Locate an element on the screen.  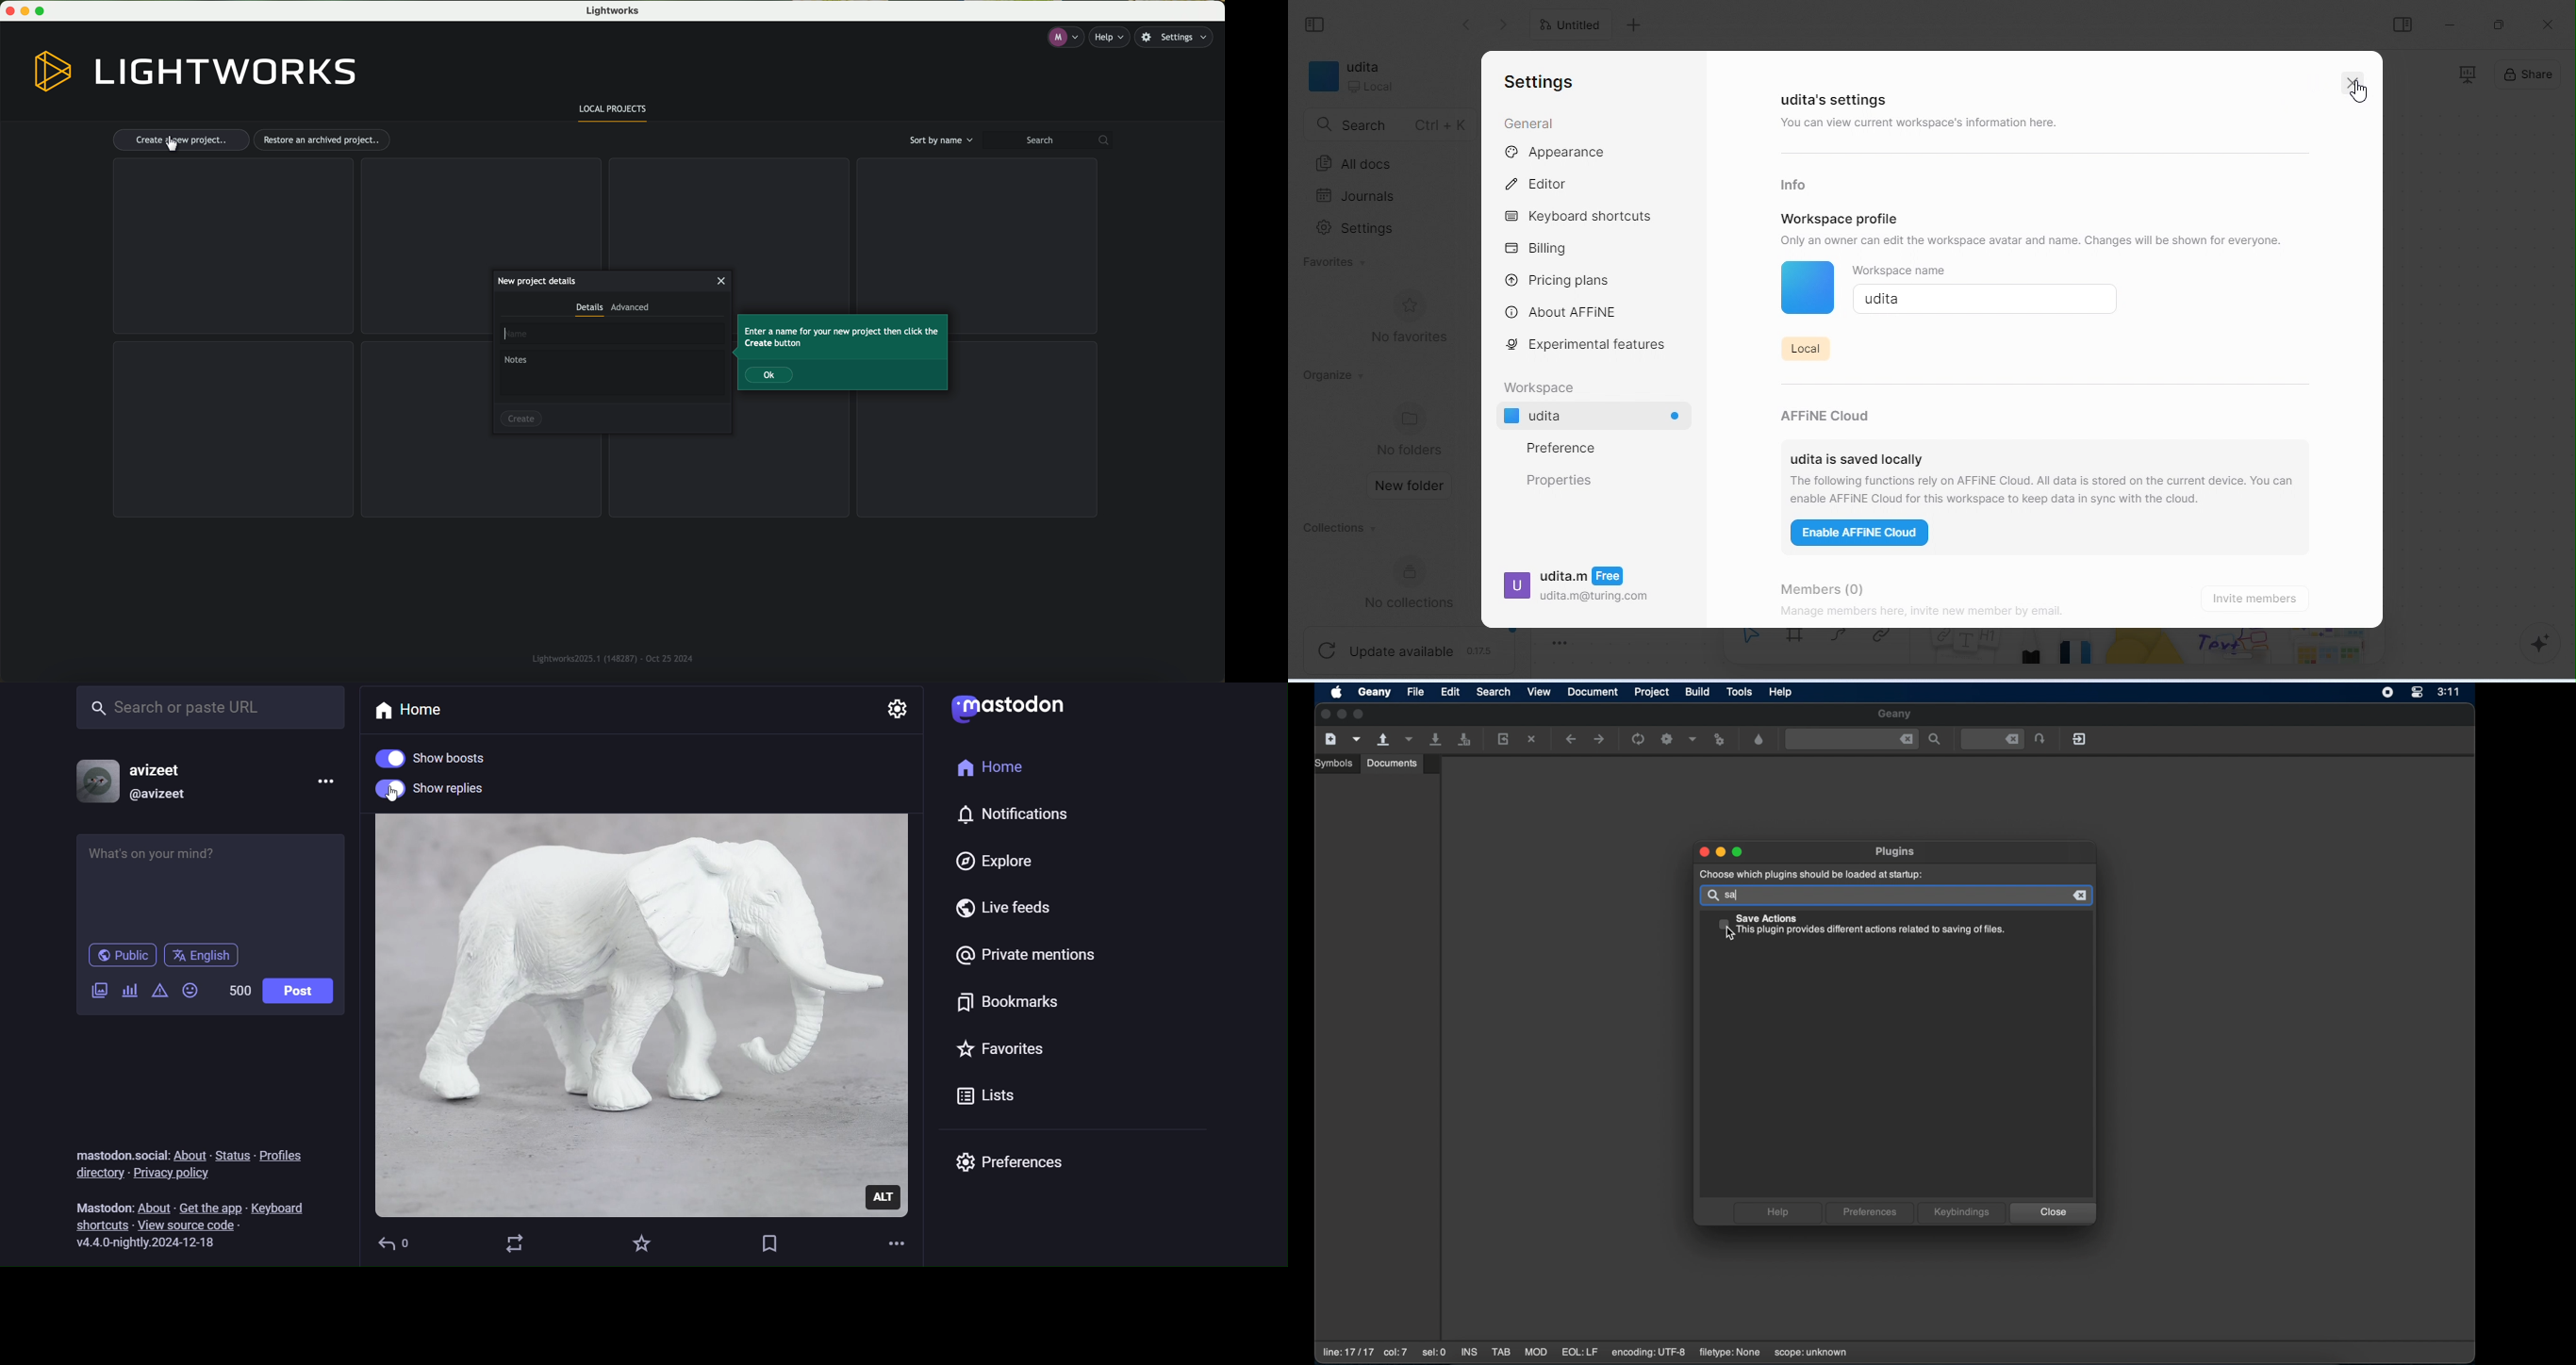
version is located at coordinates (153, 1244).